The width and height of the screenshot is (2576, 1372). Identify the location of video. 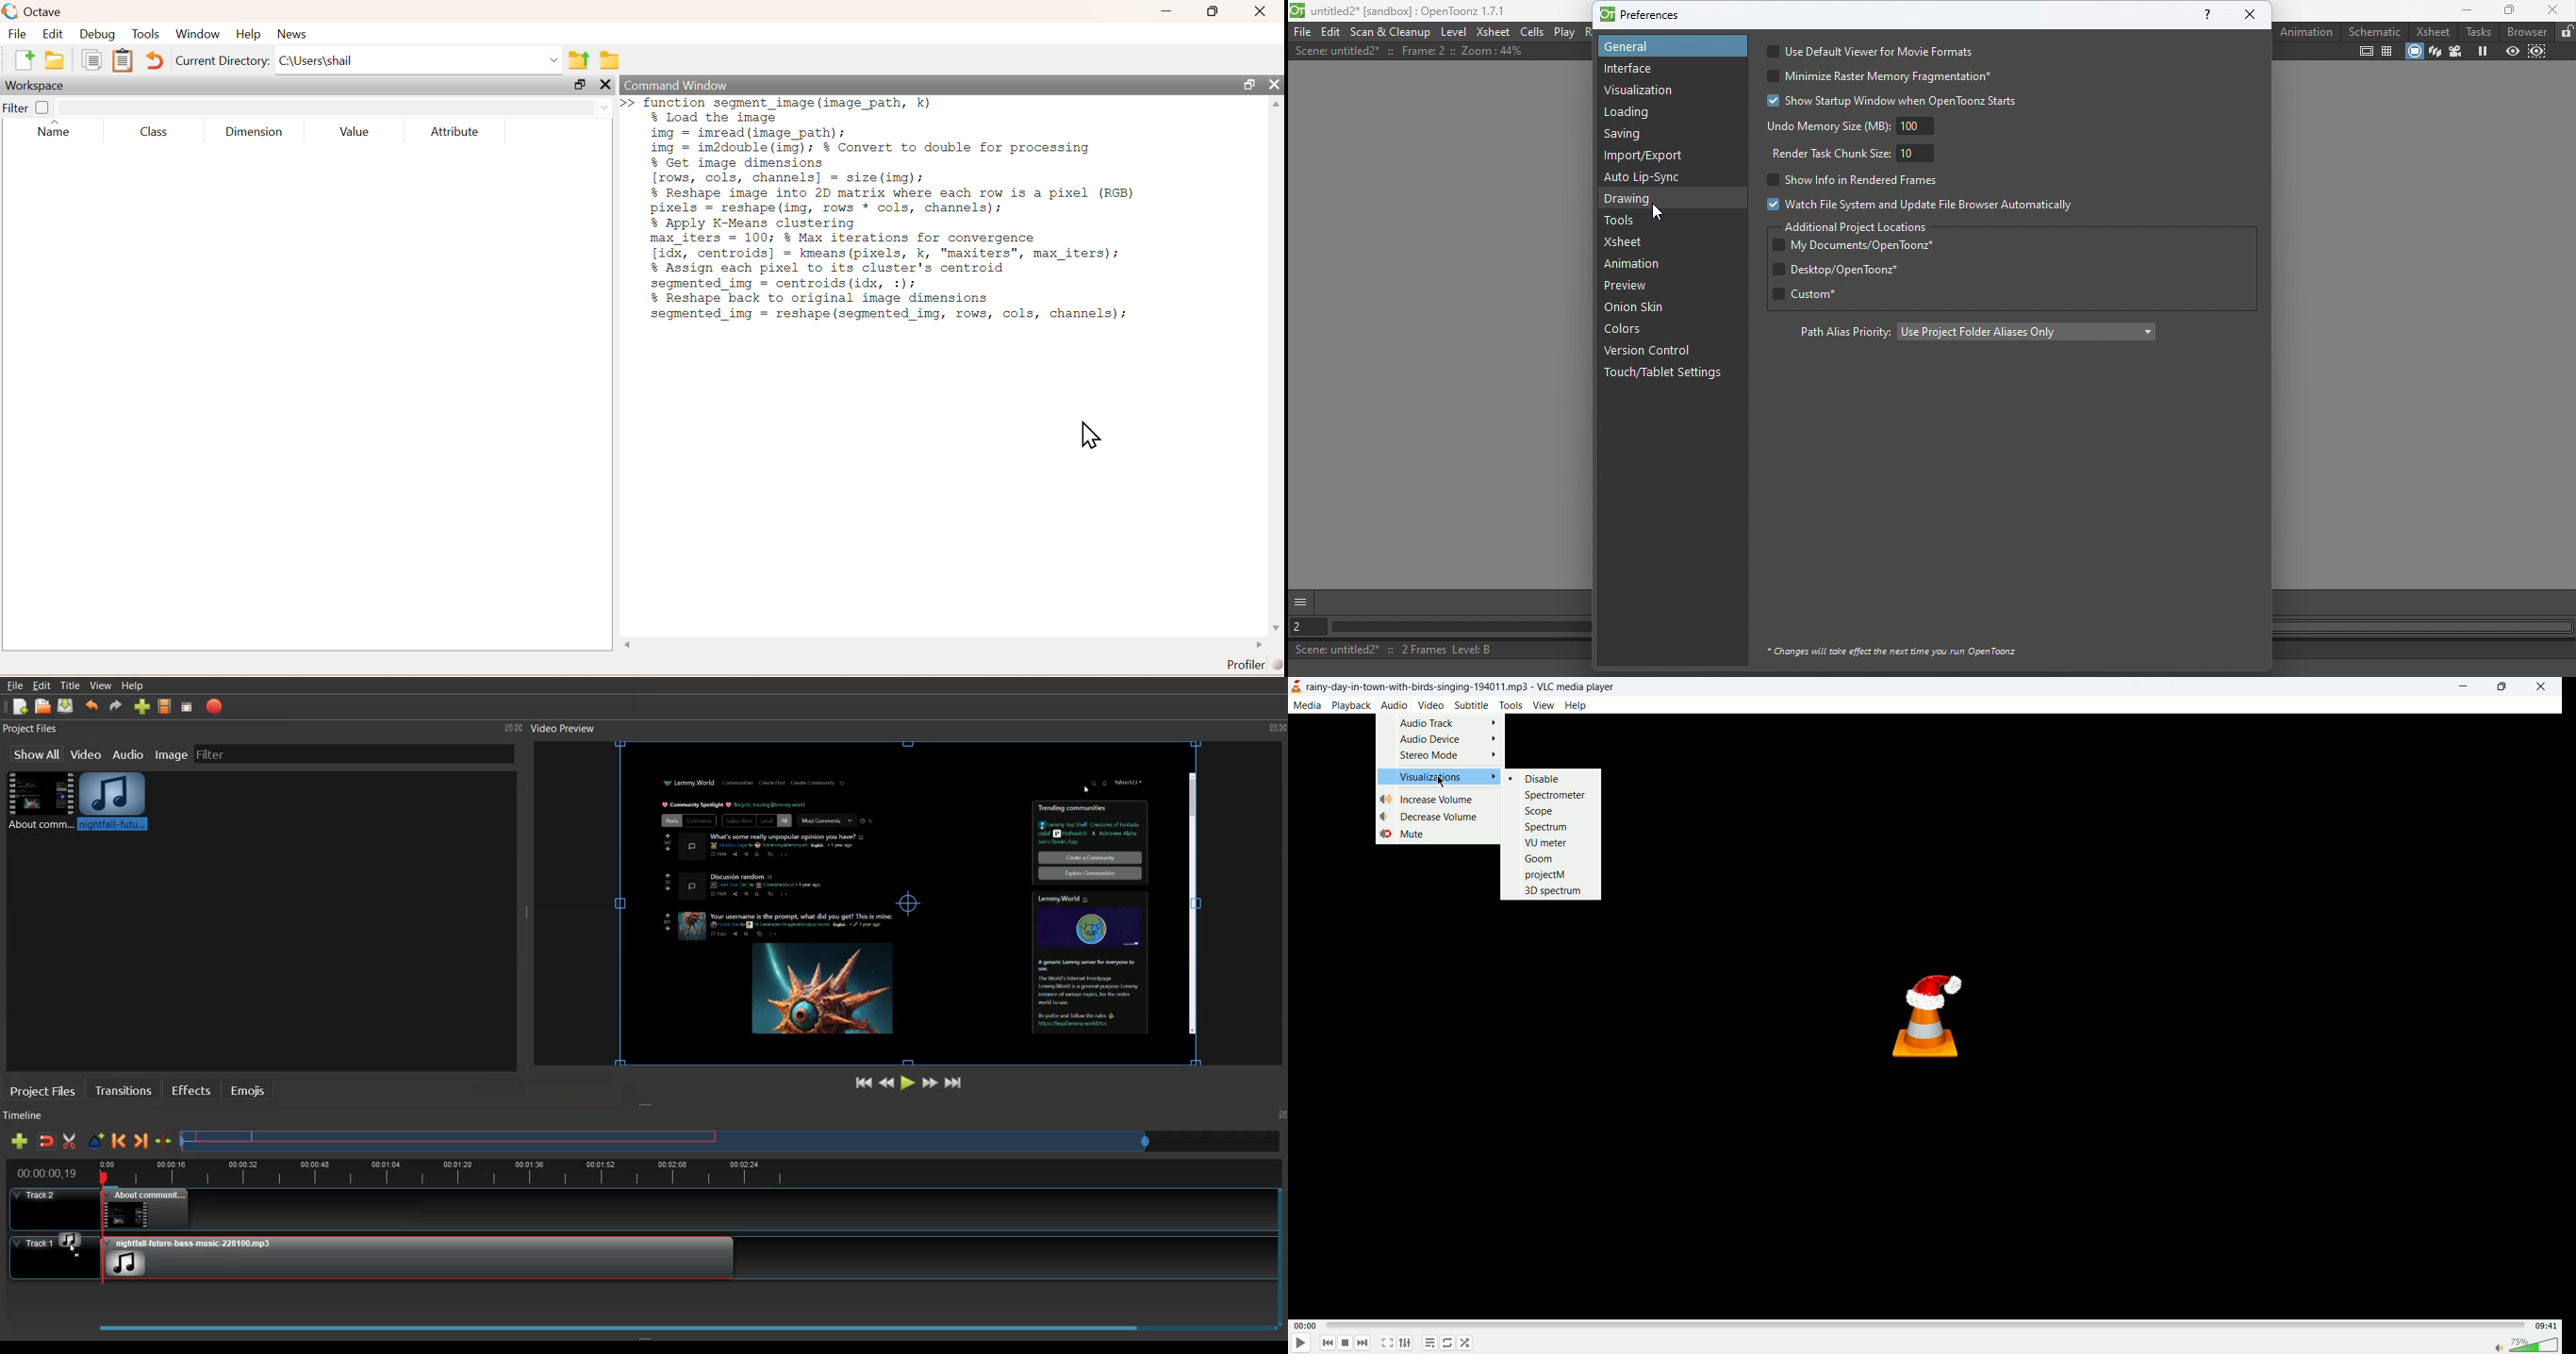
(1431, 706).